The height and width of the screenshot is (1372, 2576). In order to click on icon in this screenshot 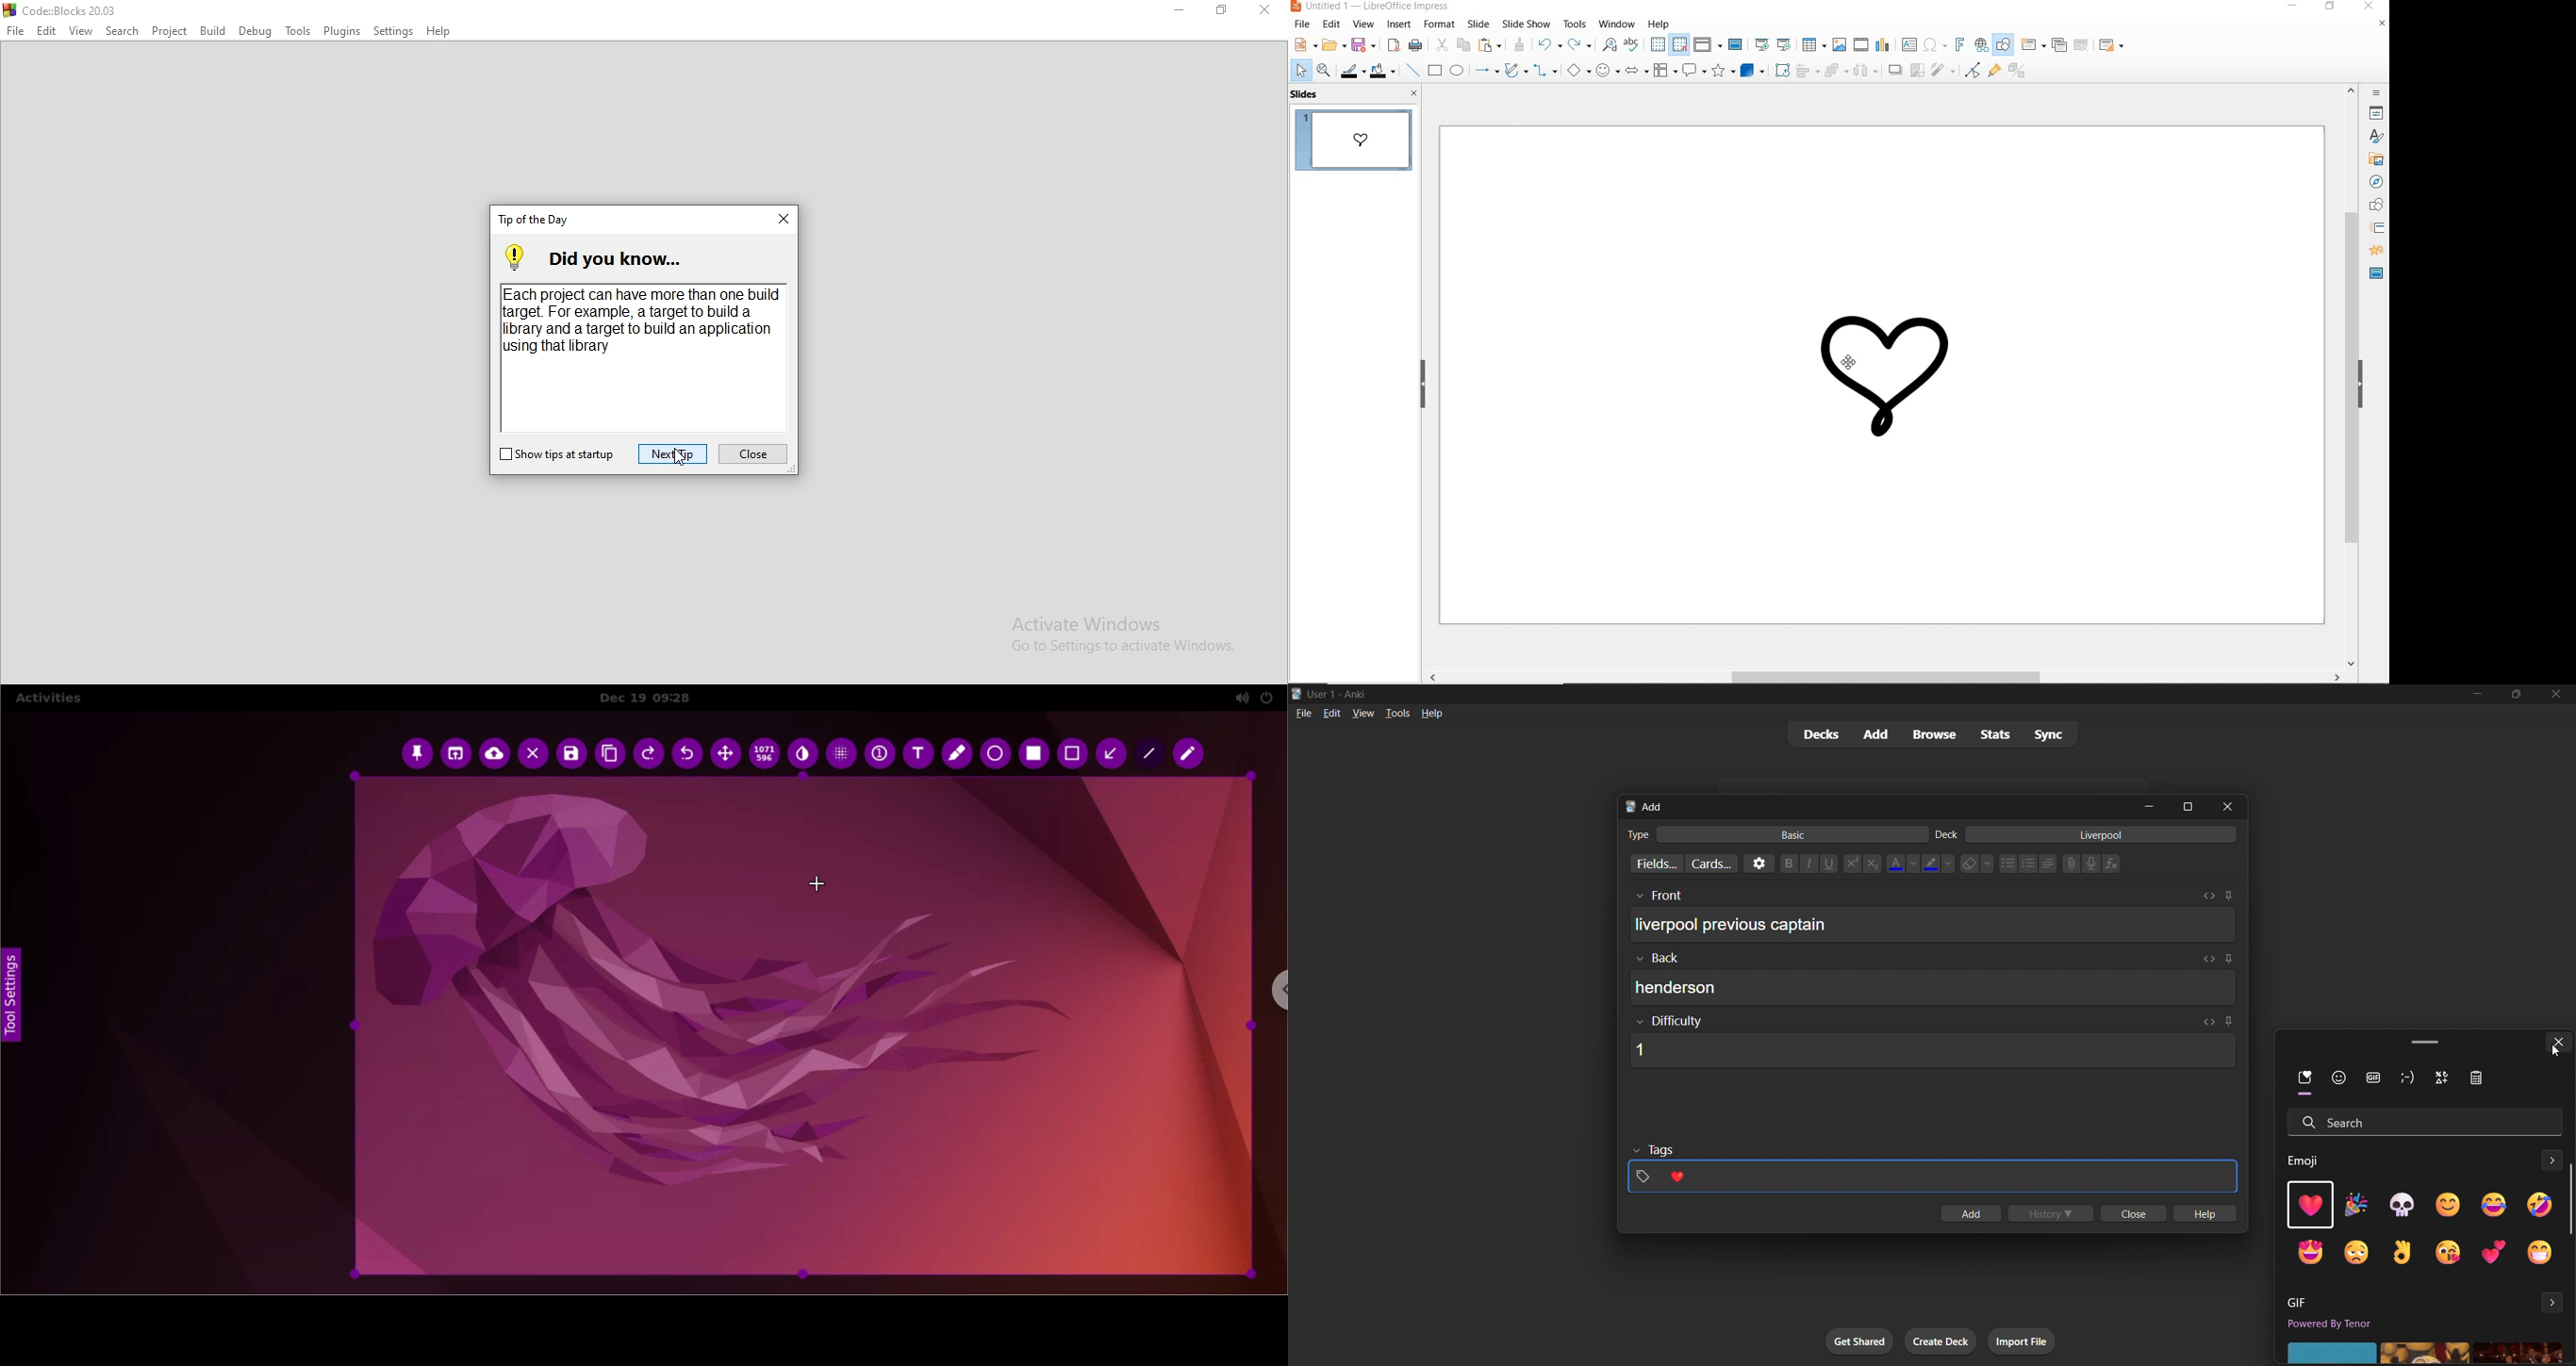, I will do `click(2407, 1079)`.